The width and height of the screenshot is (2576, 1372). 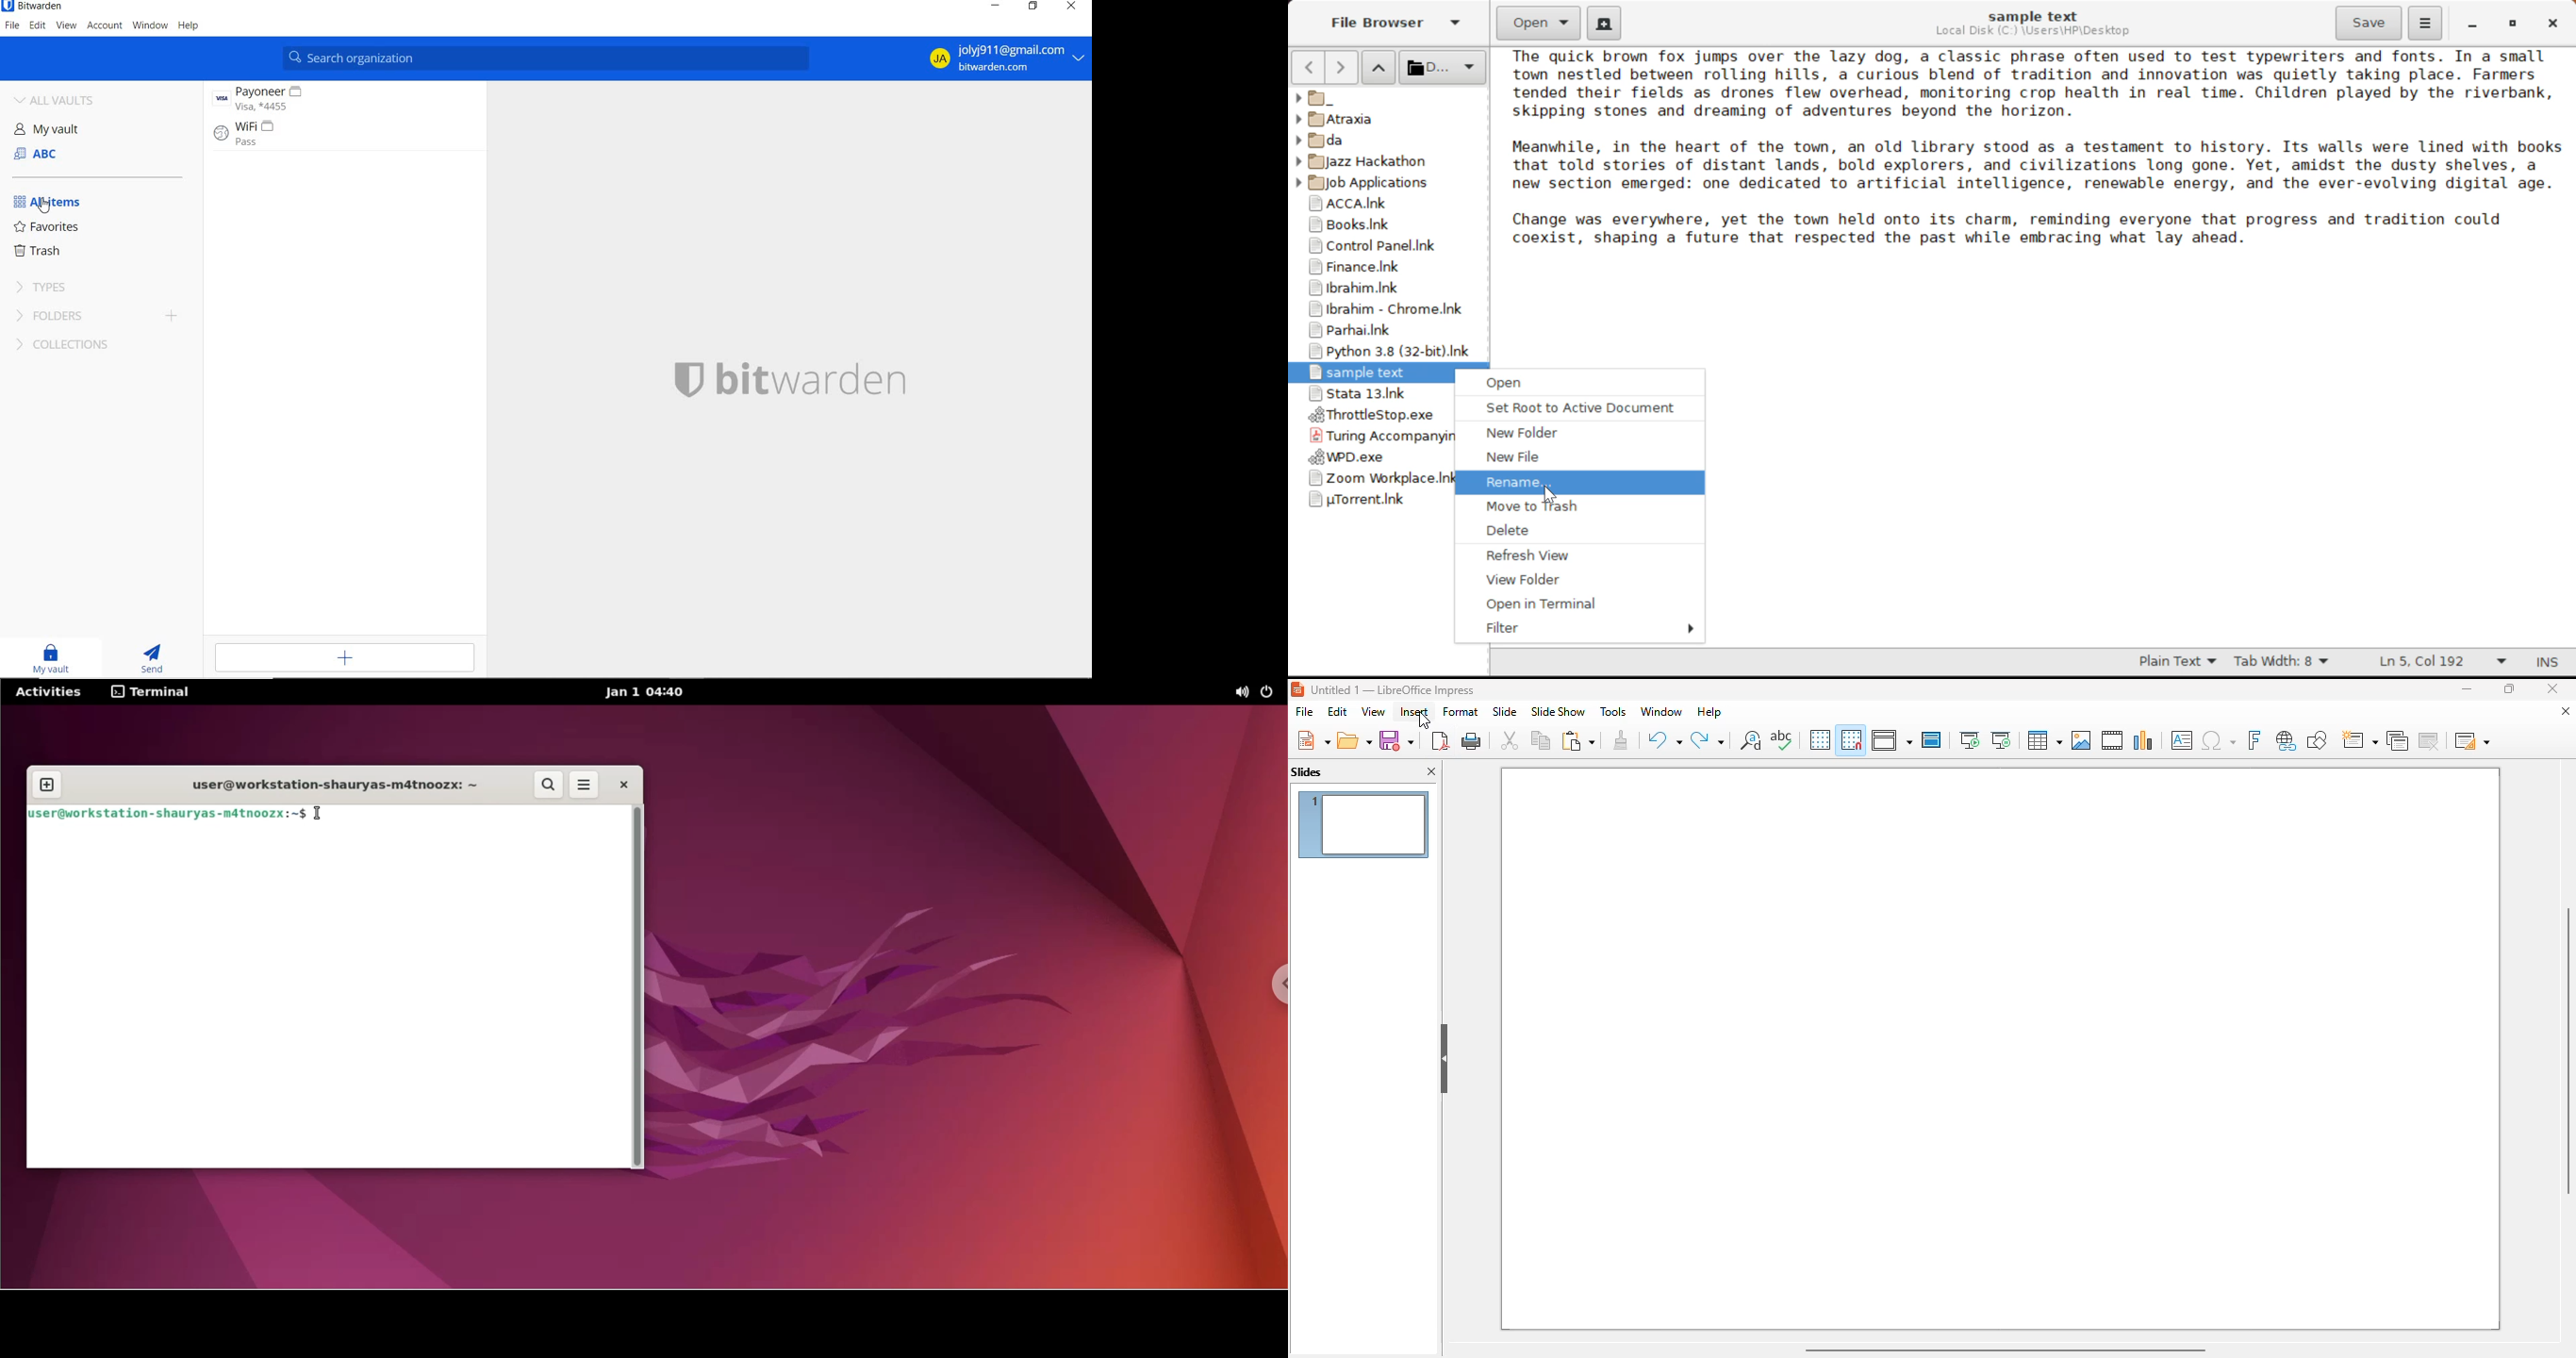 I want to click on Atraxia Folder, so click(x=1387, y=119).